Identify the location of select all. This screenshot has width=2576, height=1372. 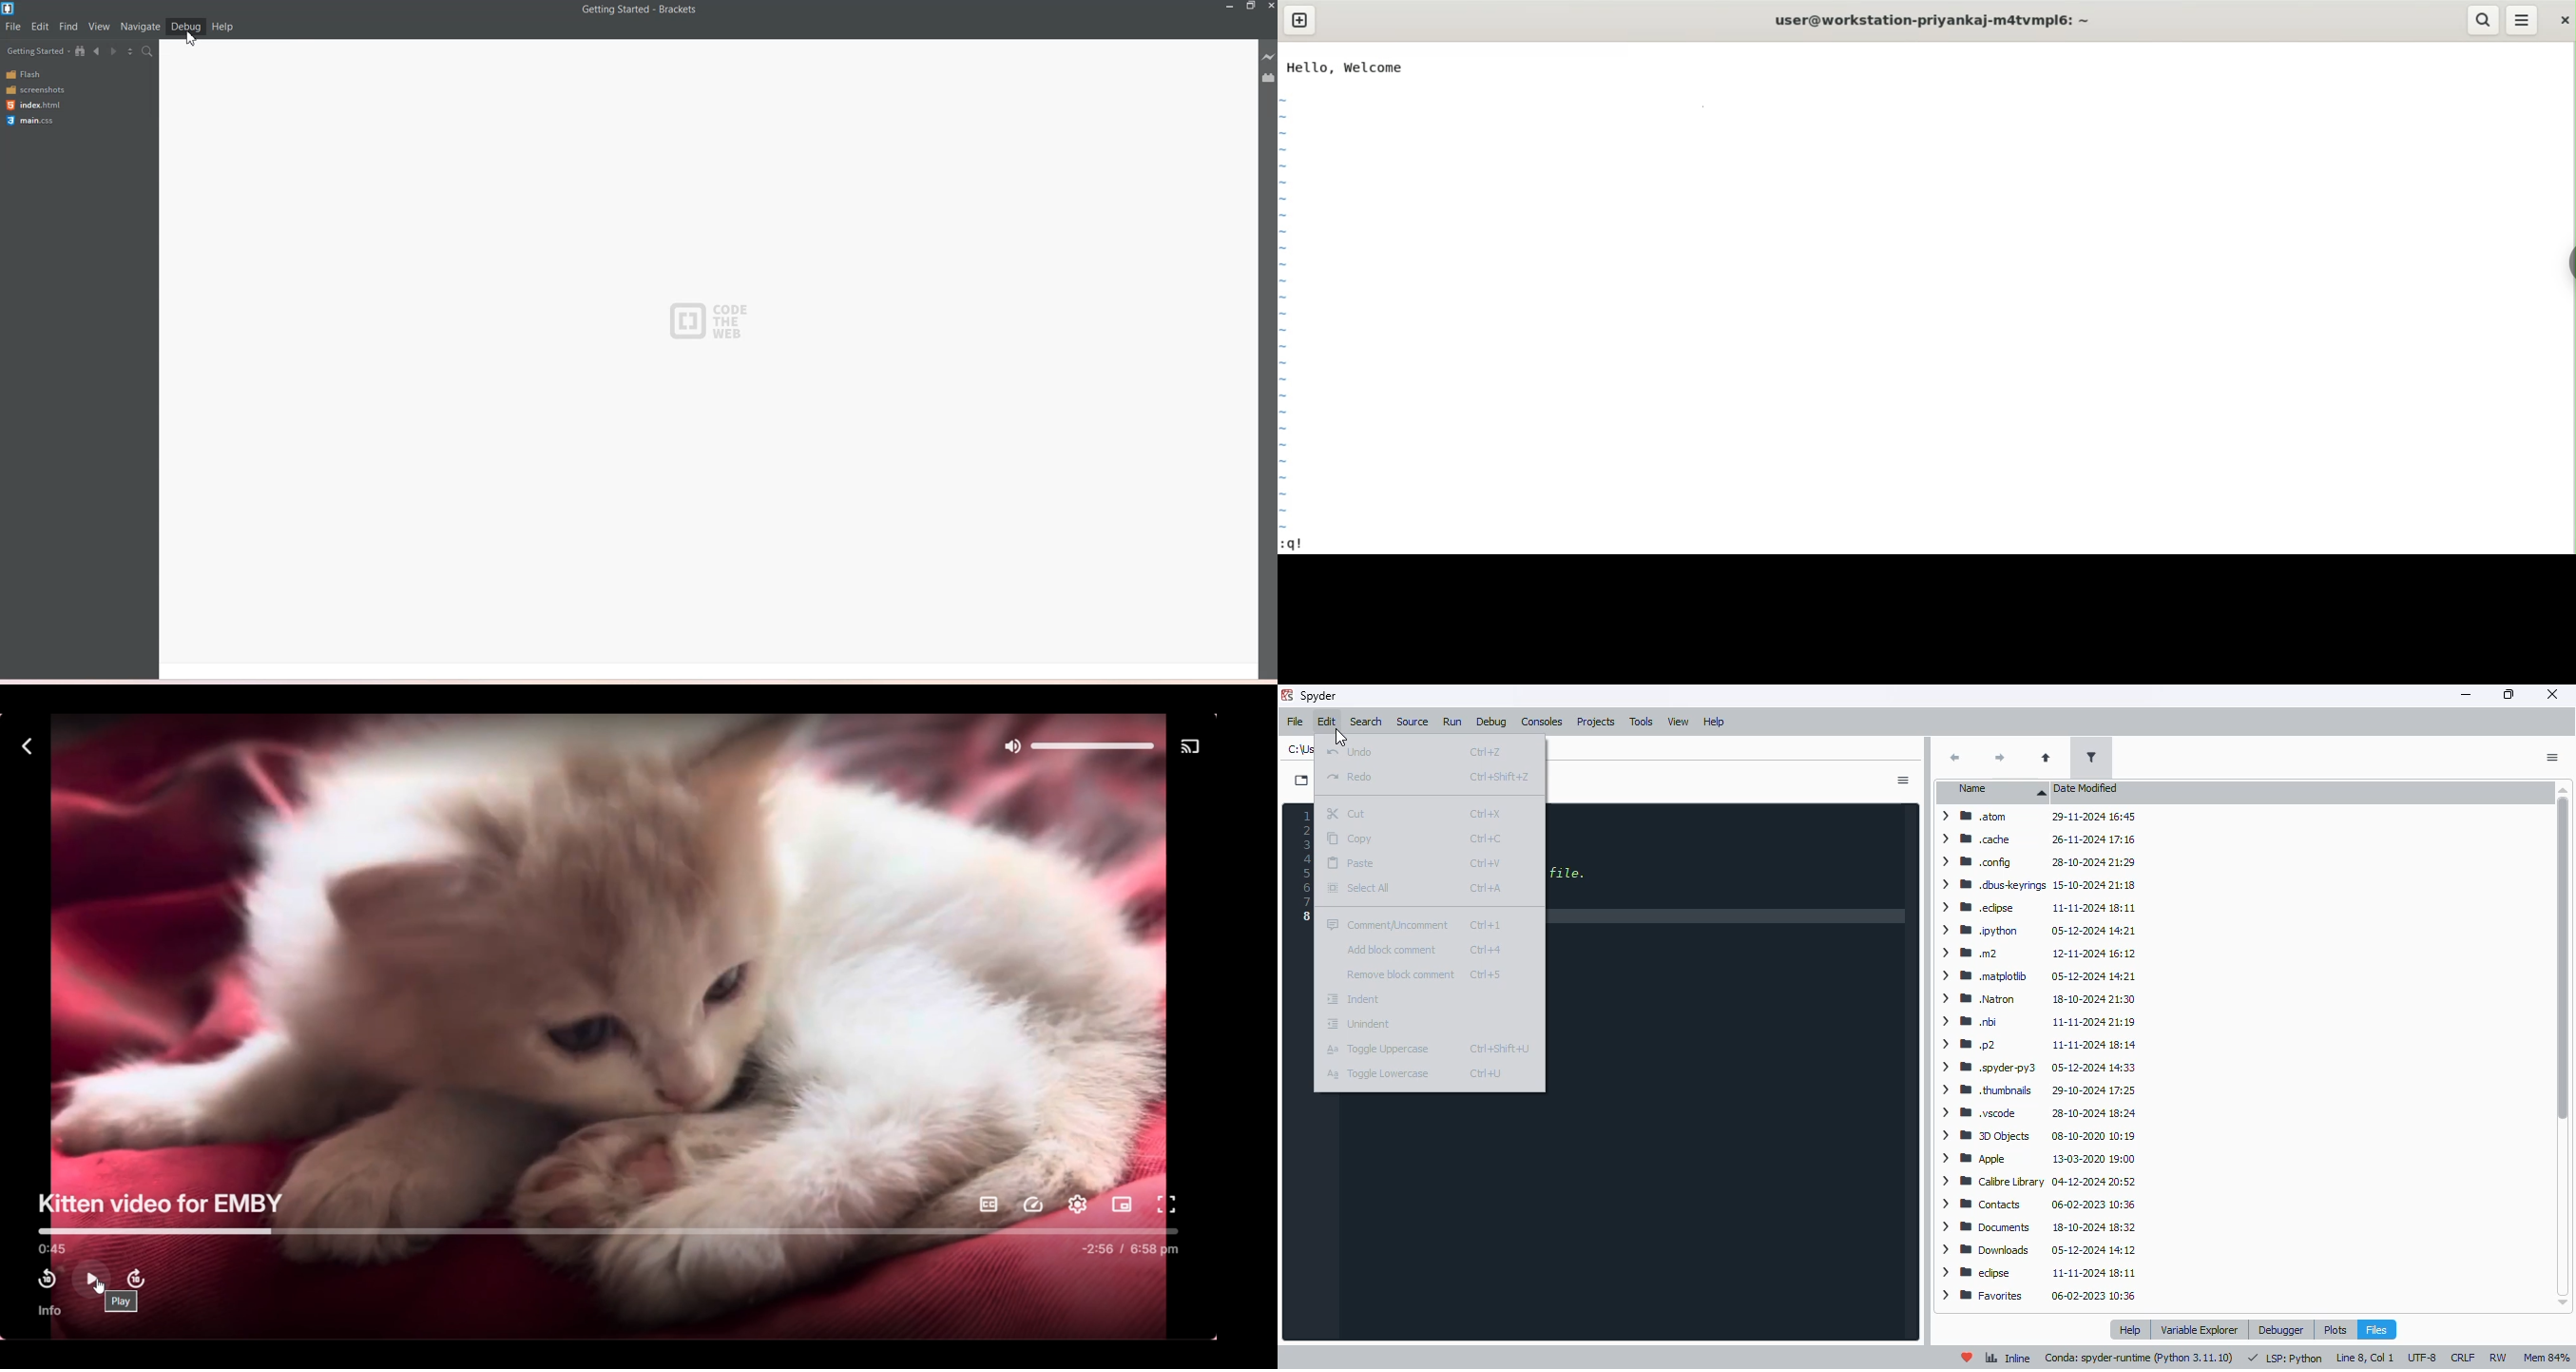
(1359, 887).